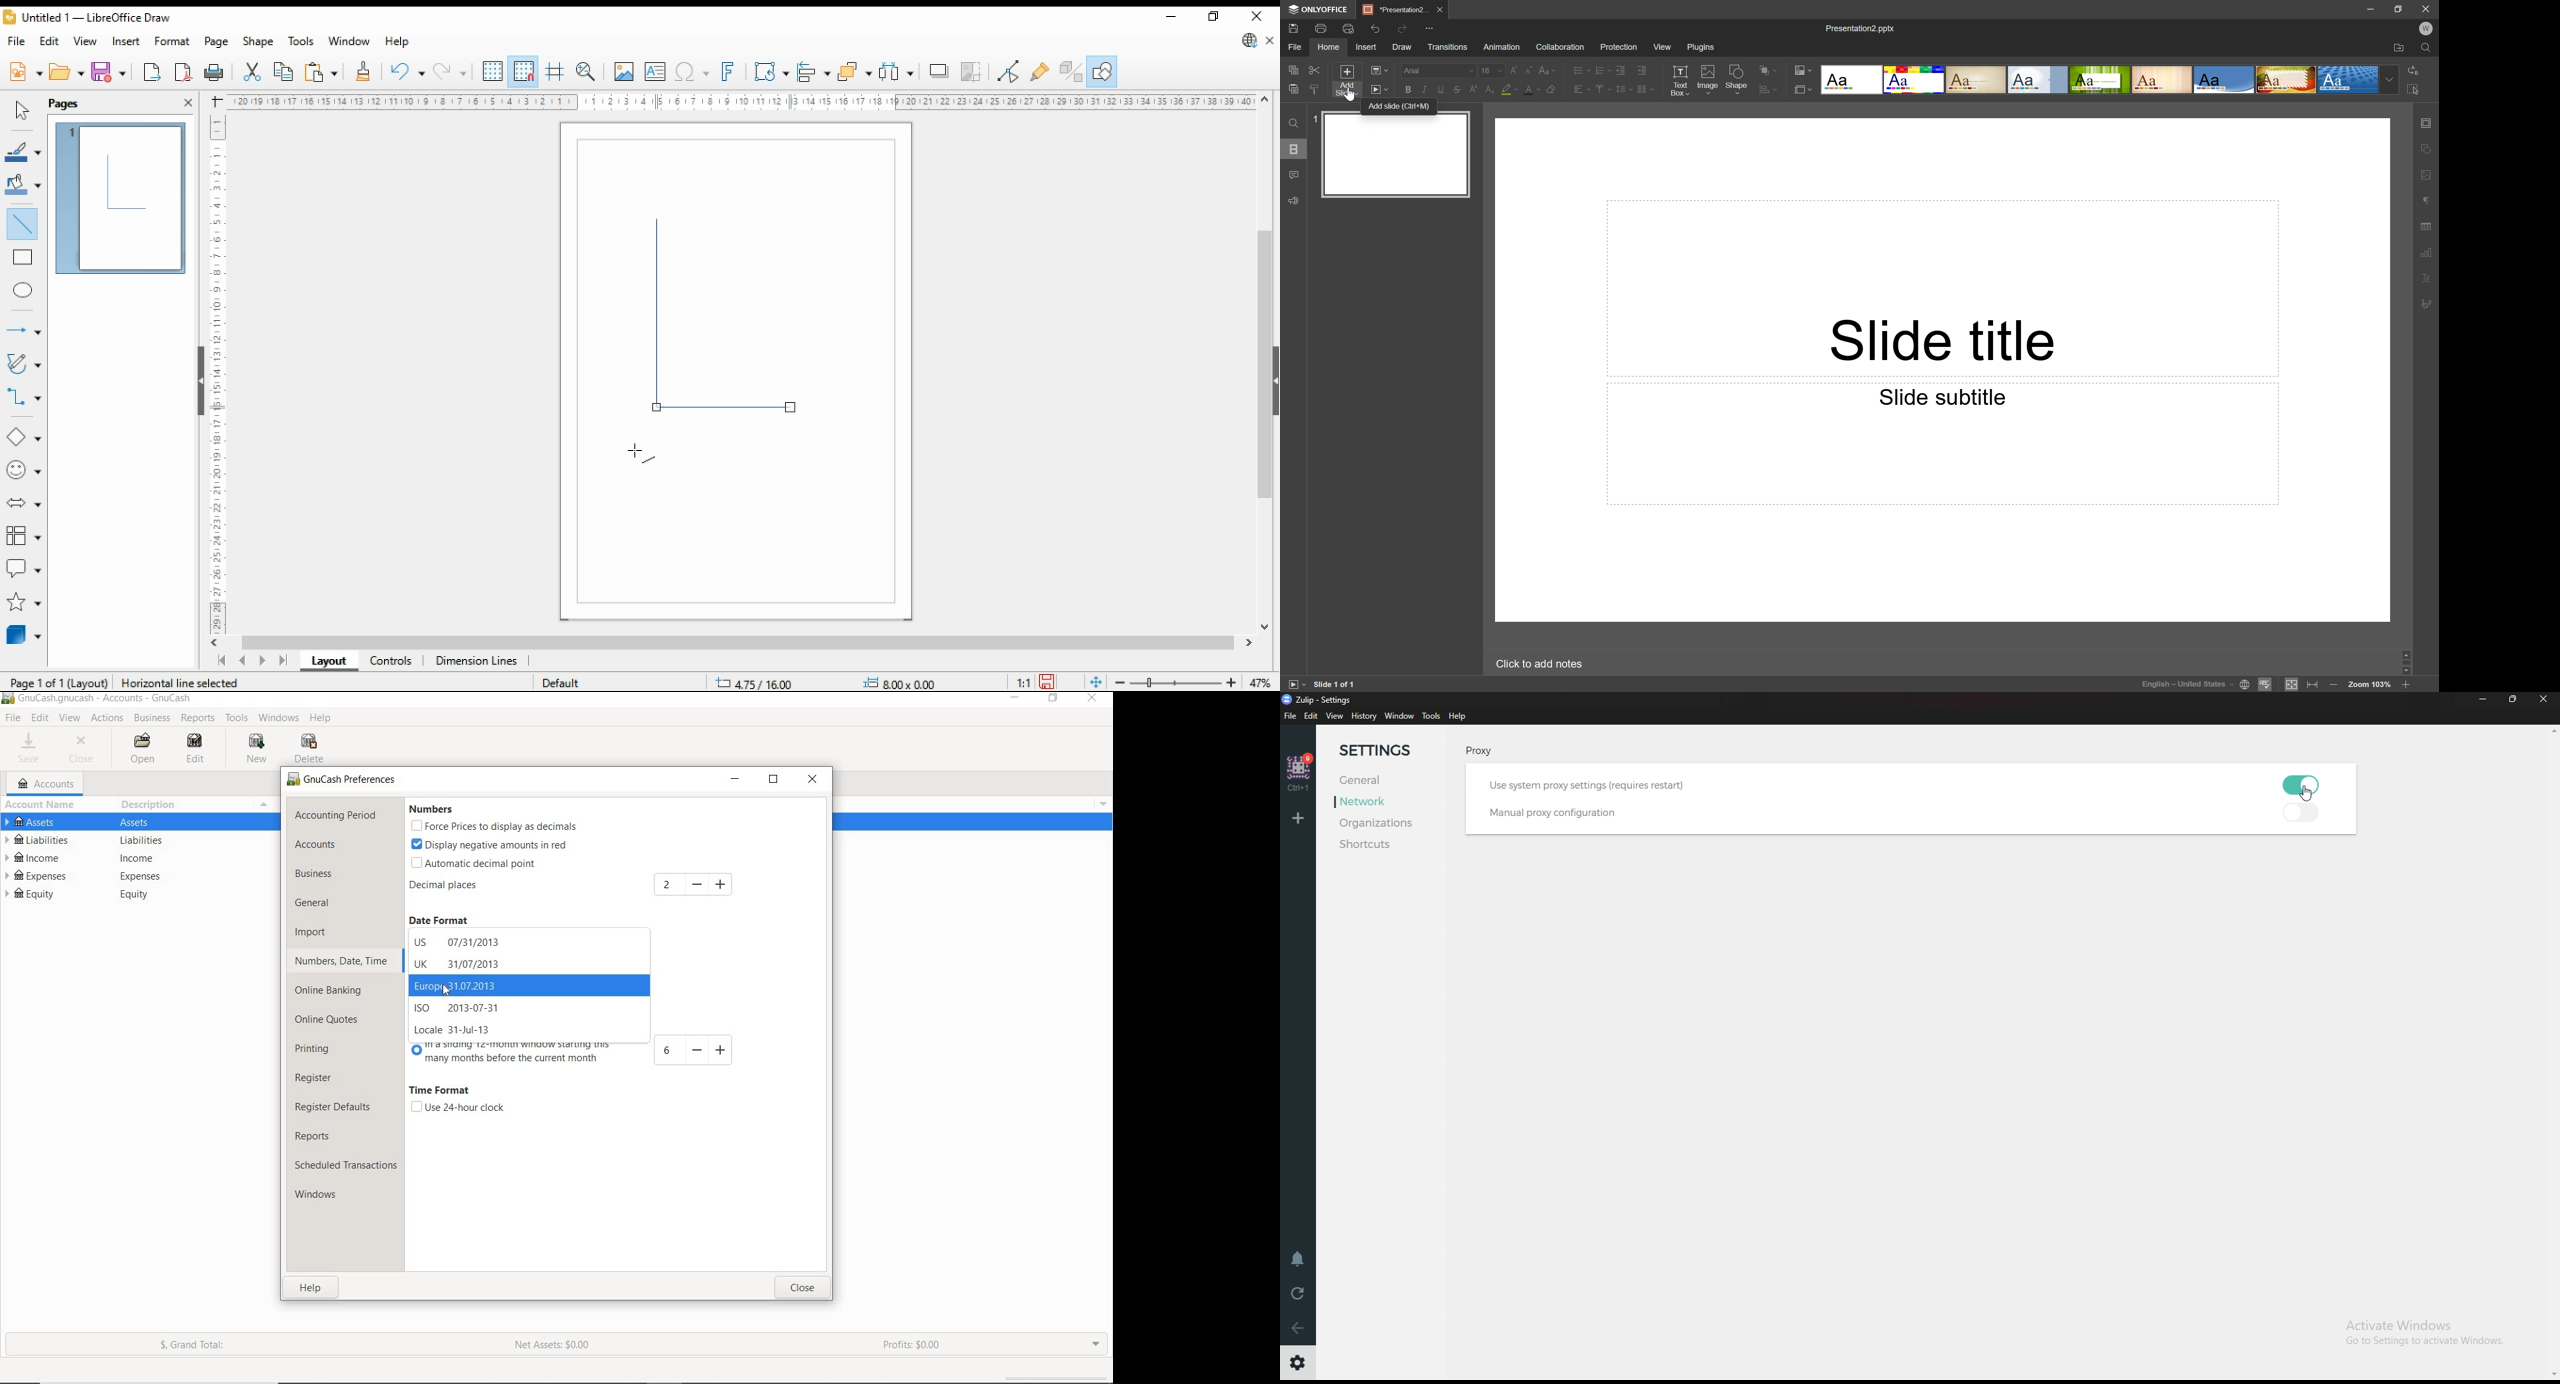 The image size is (2576, 1400). Describe the element at coordinates (523, 72) in the screenshot. I see `snap to grid` at that location.